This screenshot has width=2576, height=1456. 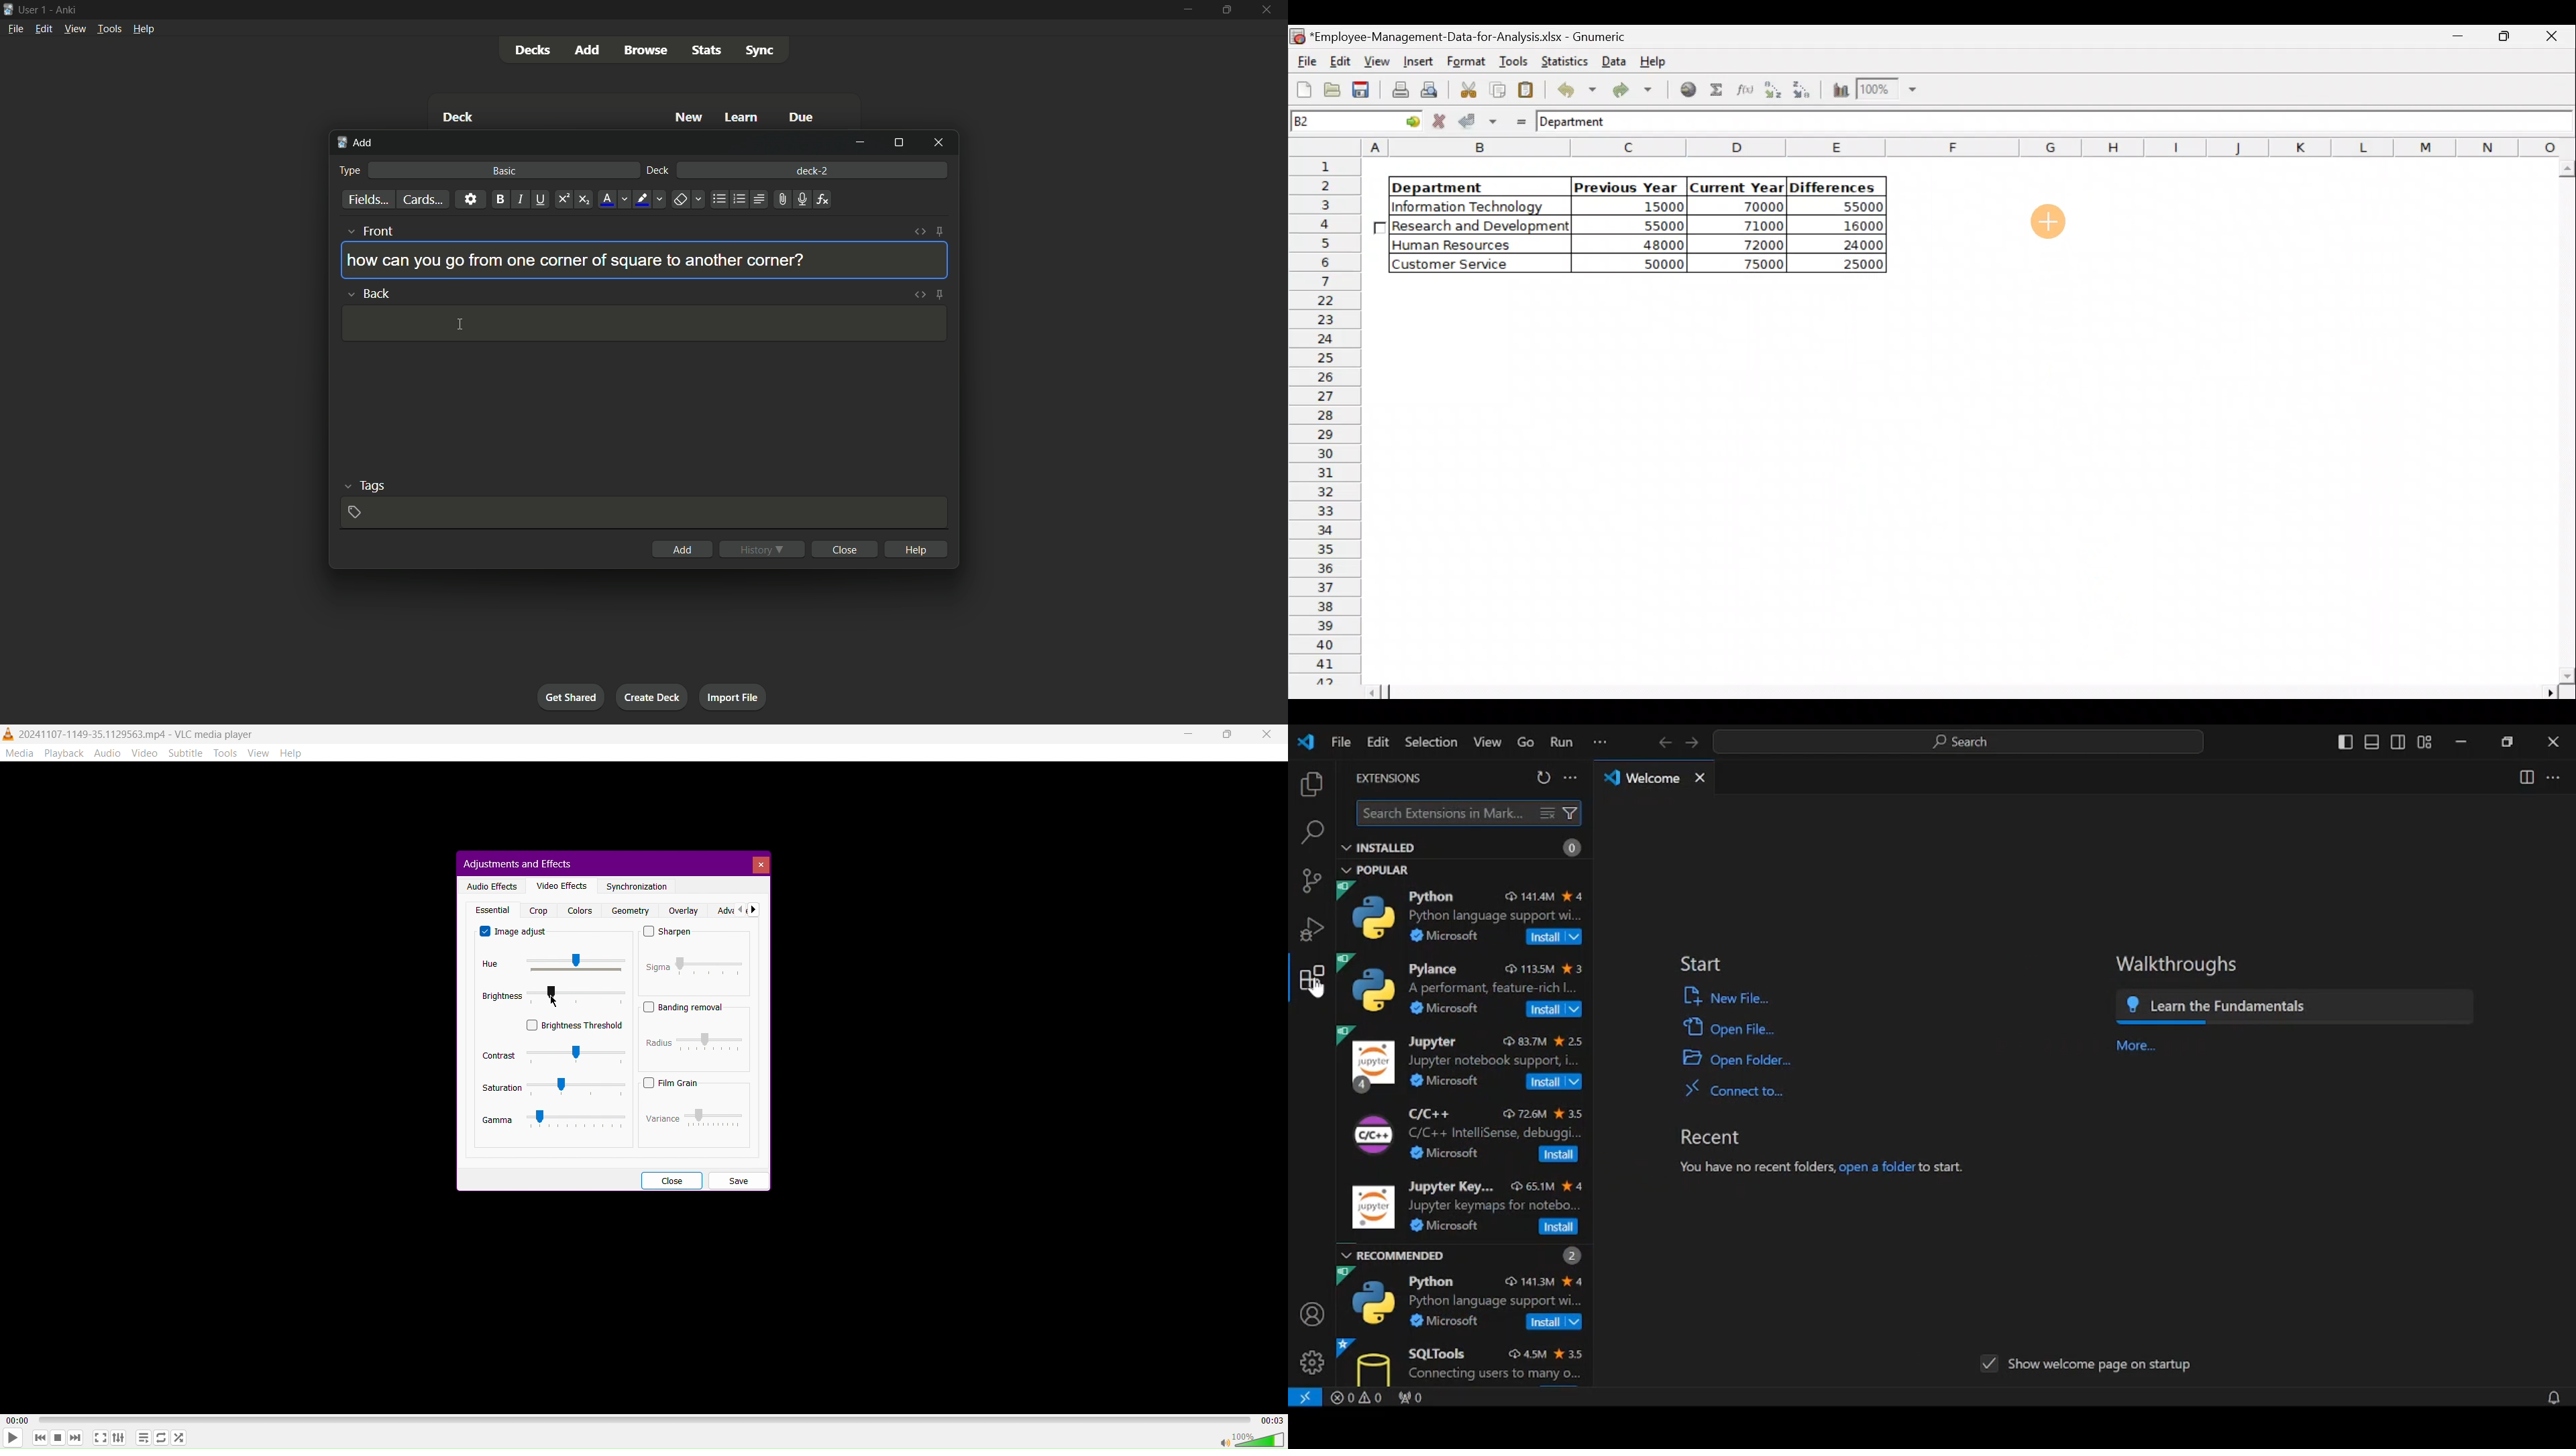 I want to click on Research and Development, so click(x=1481, y=227).